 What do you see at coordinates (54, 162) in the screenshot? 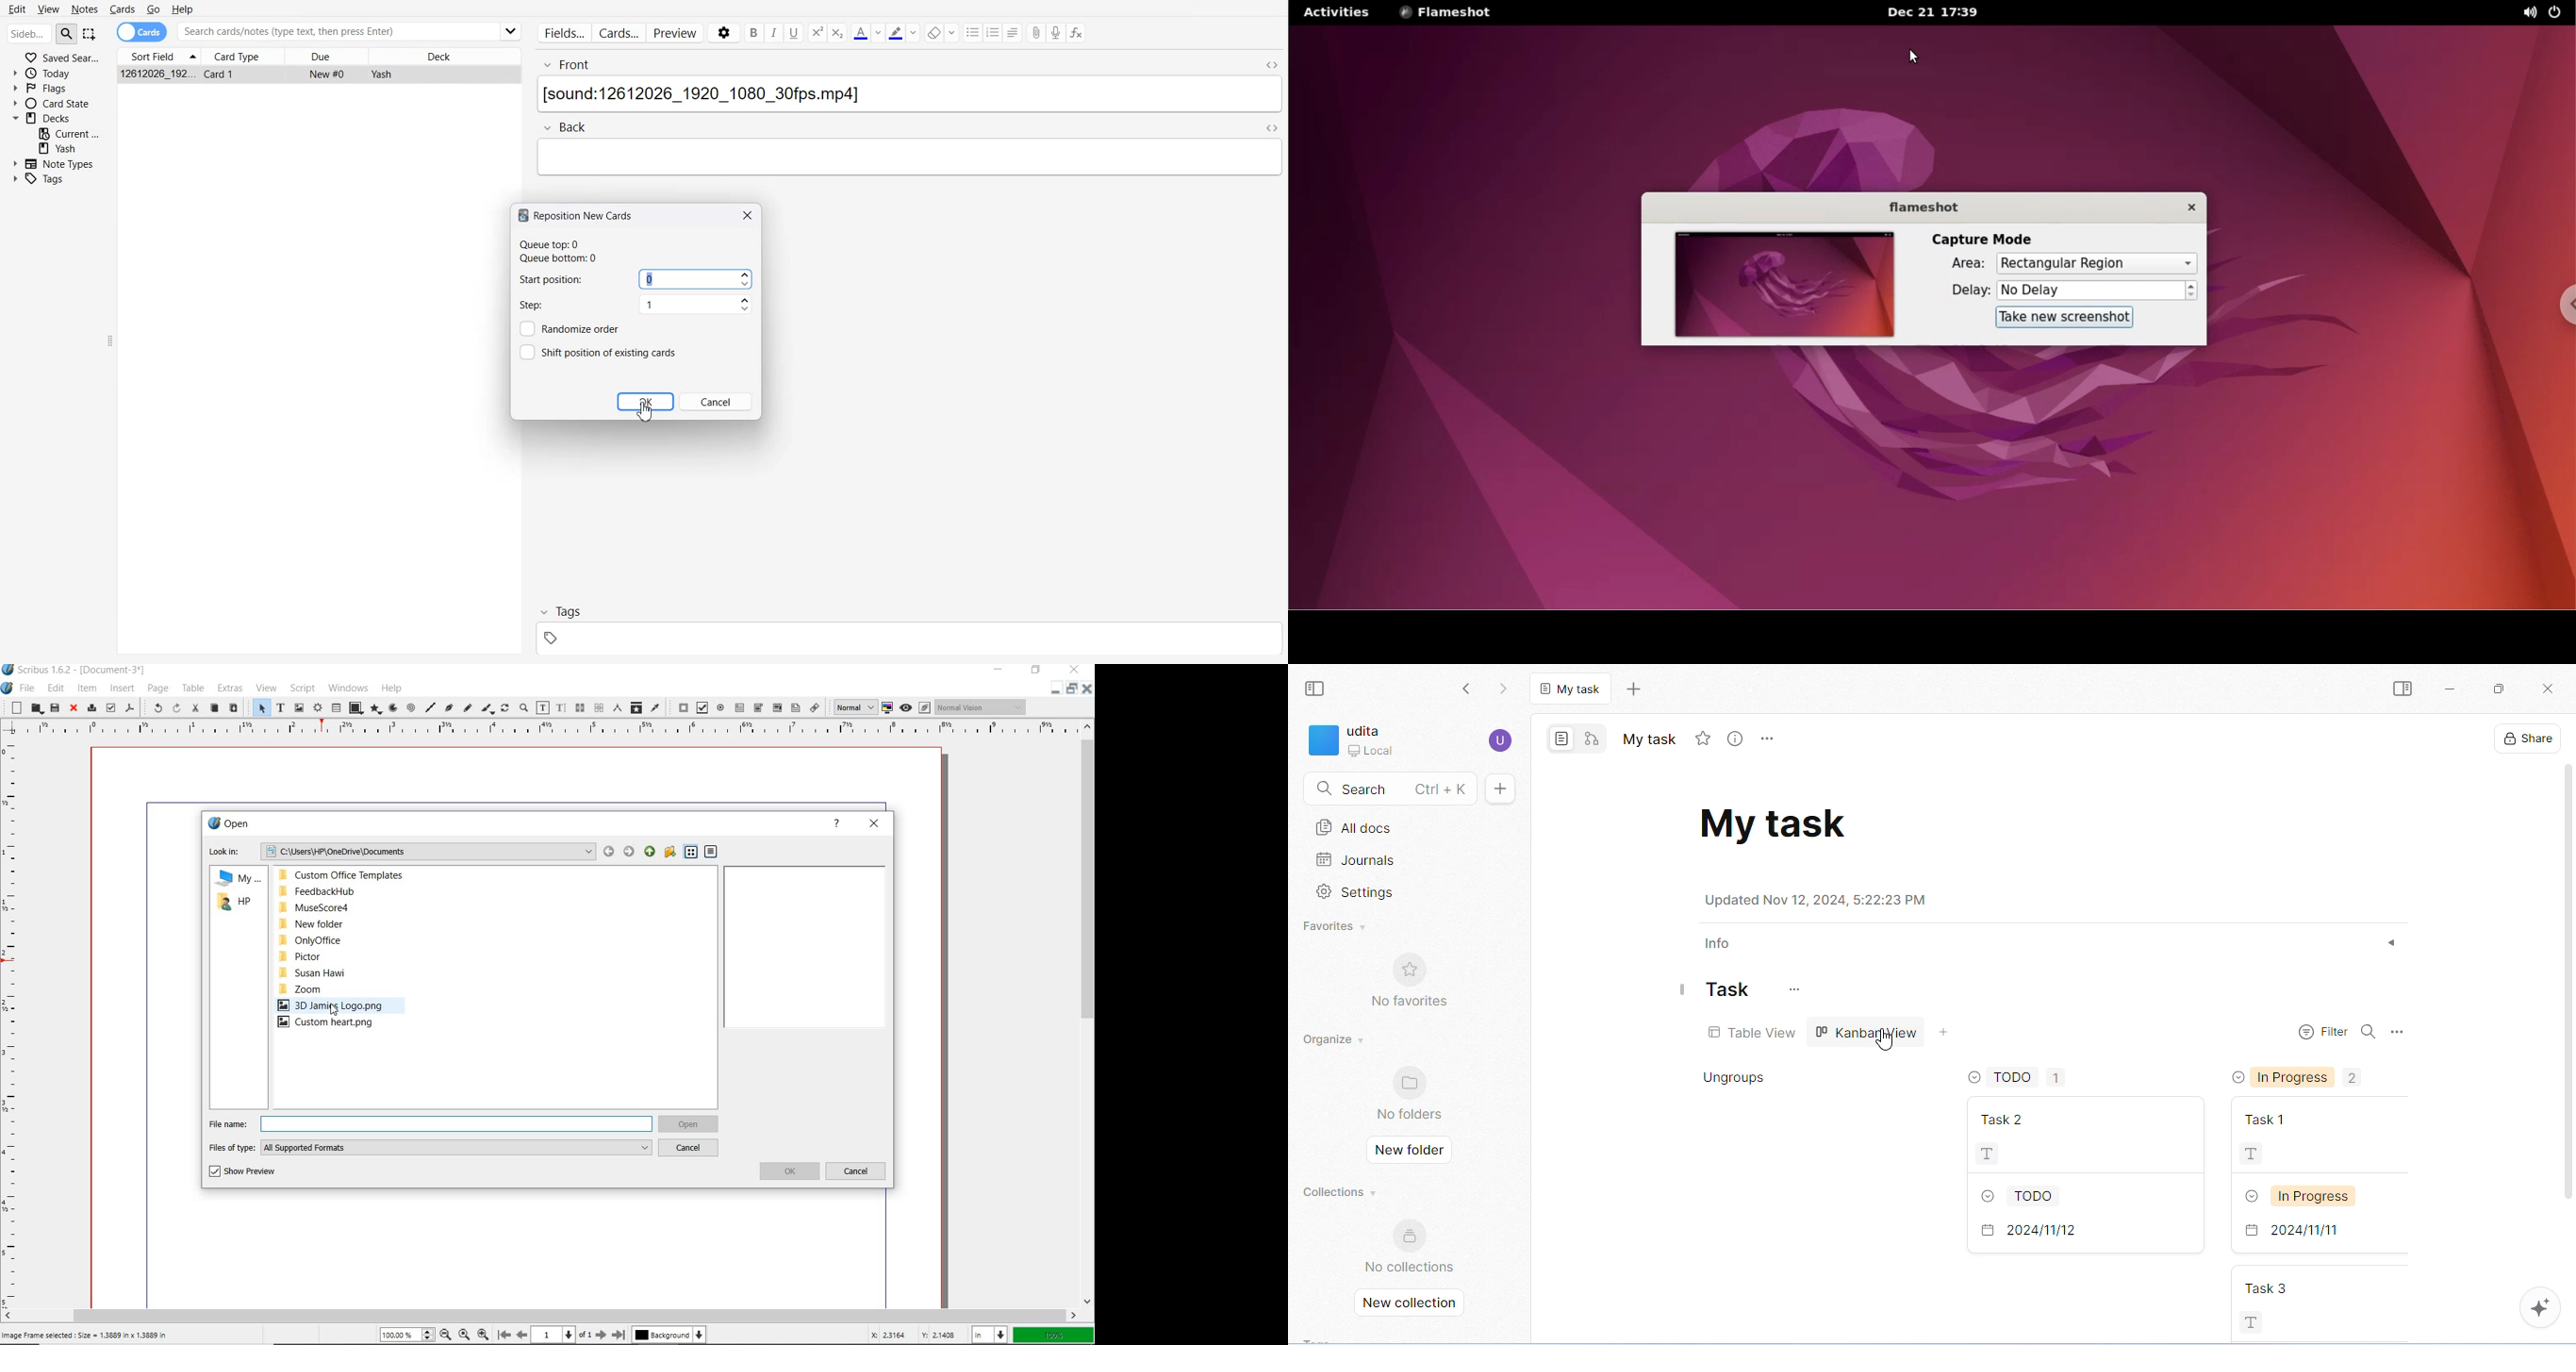
I see `Note Types` at bounding box center [54, 162].